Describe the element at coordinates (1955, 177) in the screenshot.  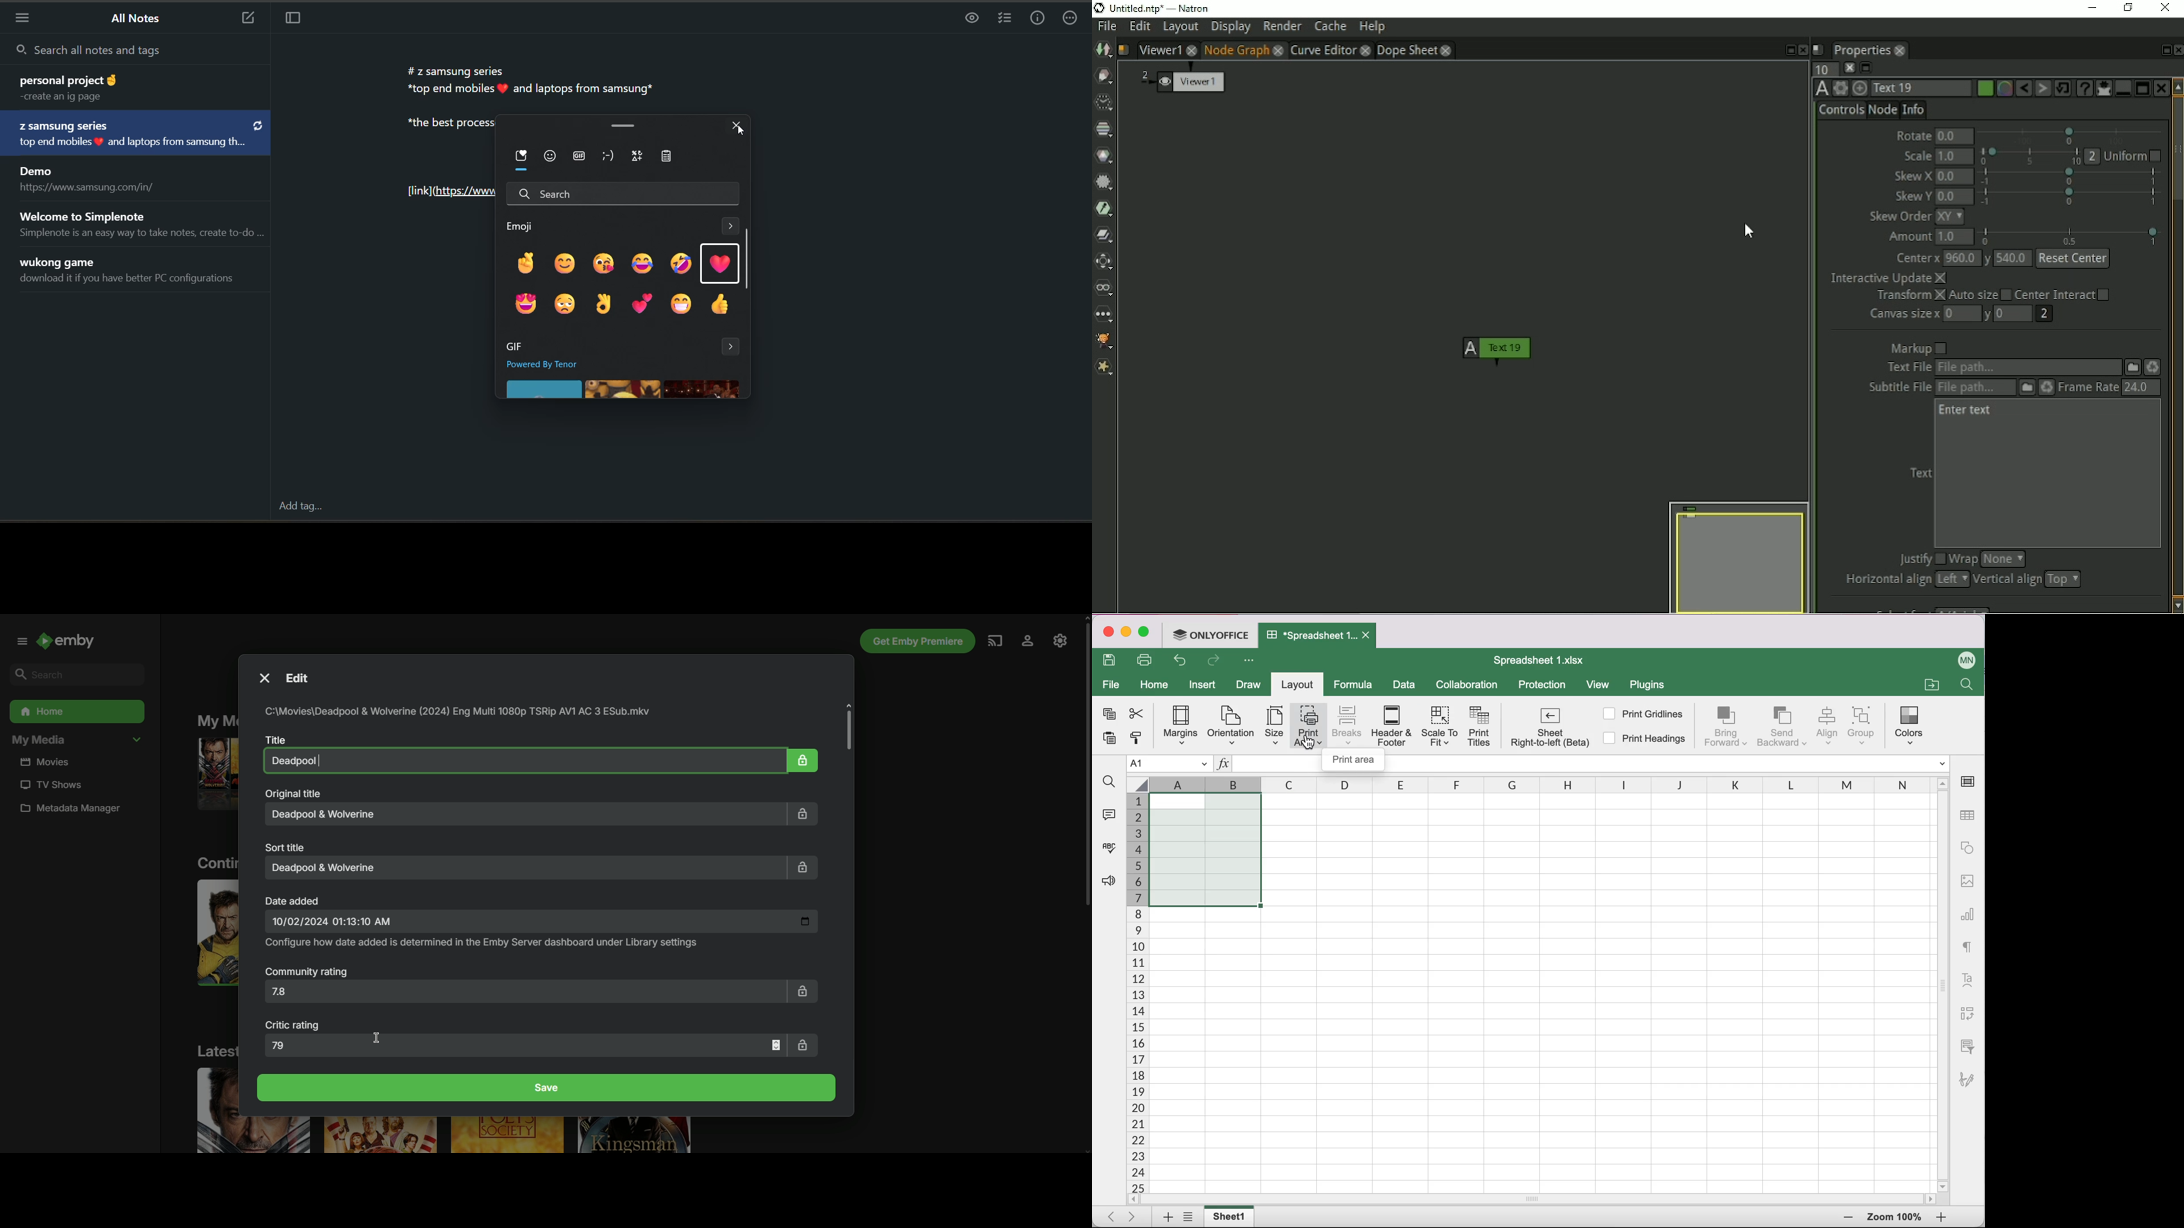
I see `0.0` at that location.